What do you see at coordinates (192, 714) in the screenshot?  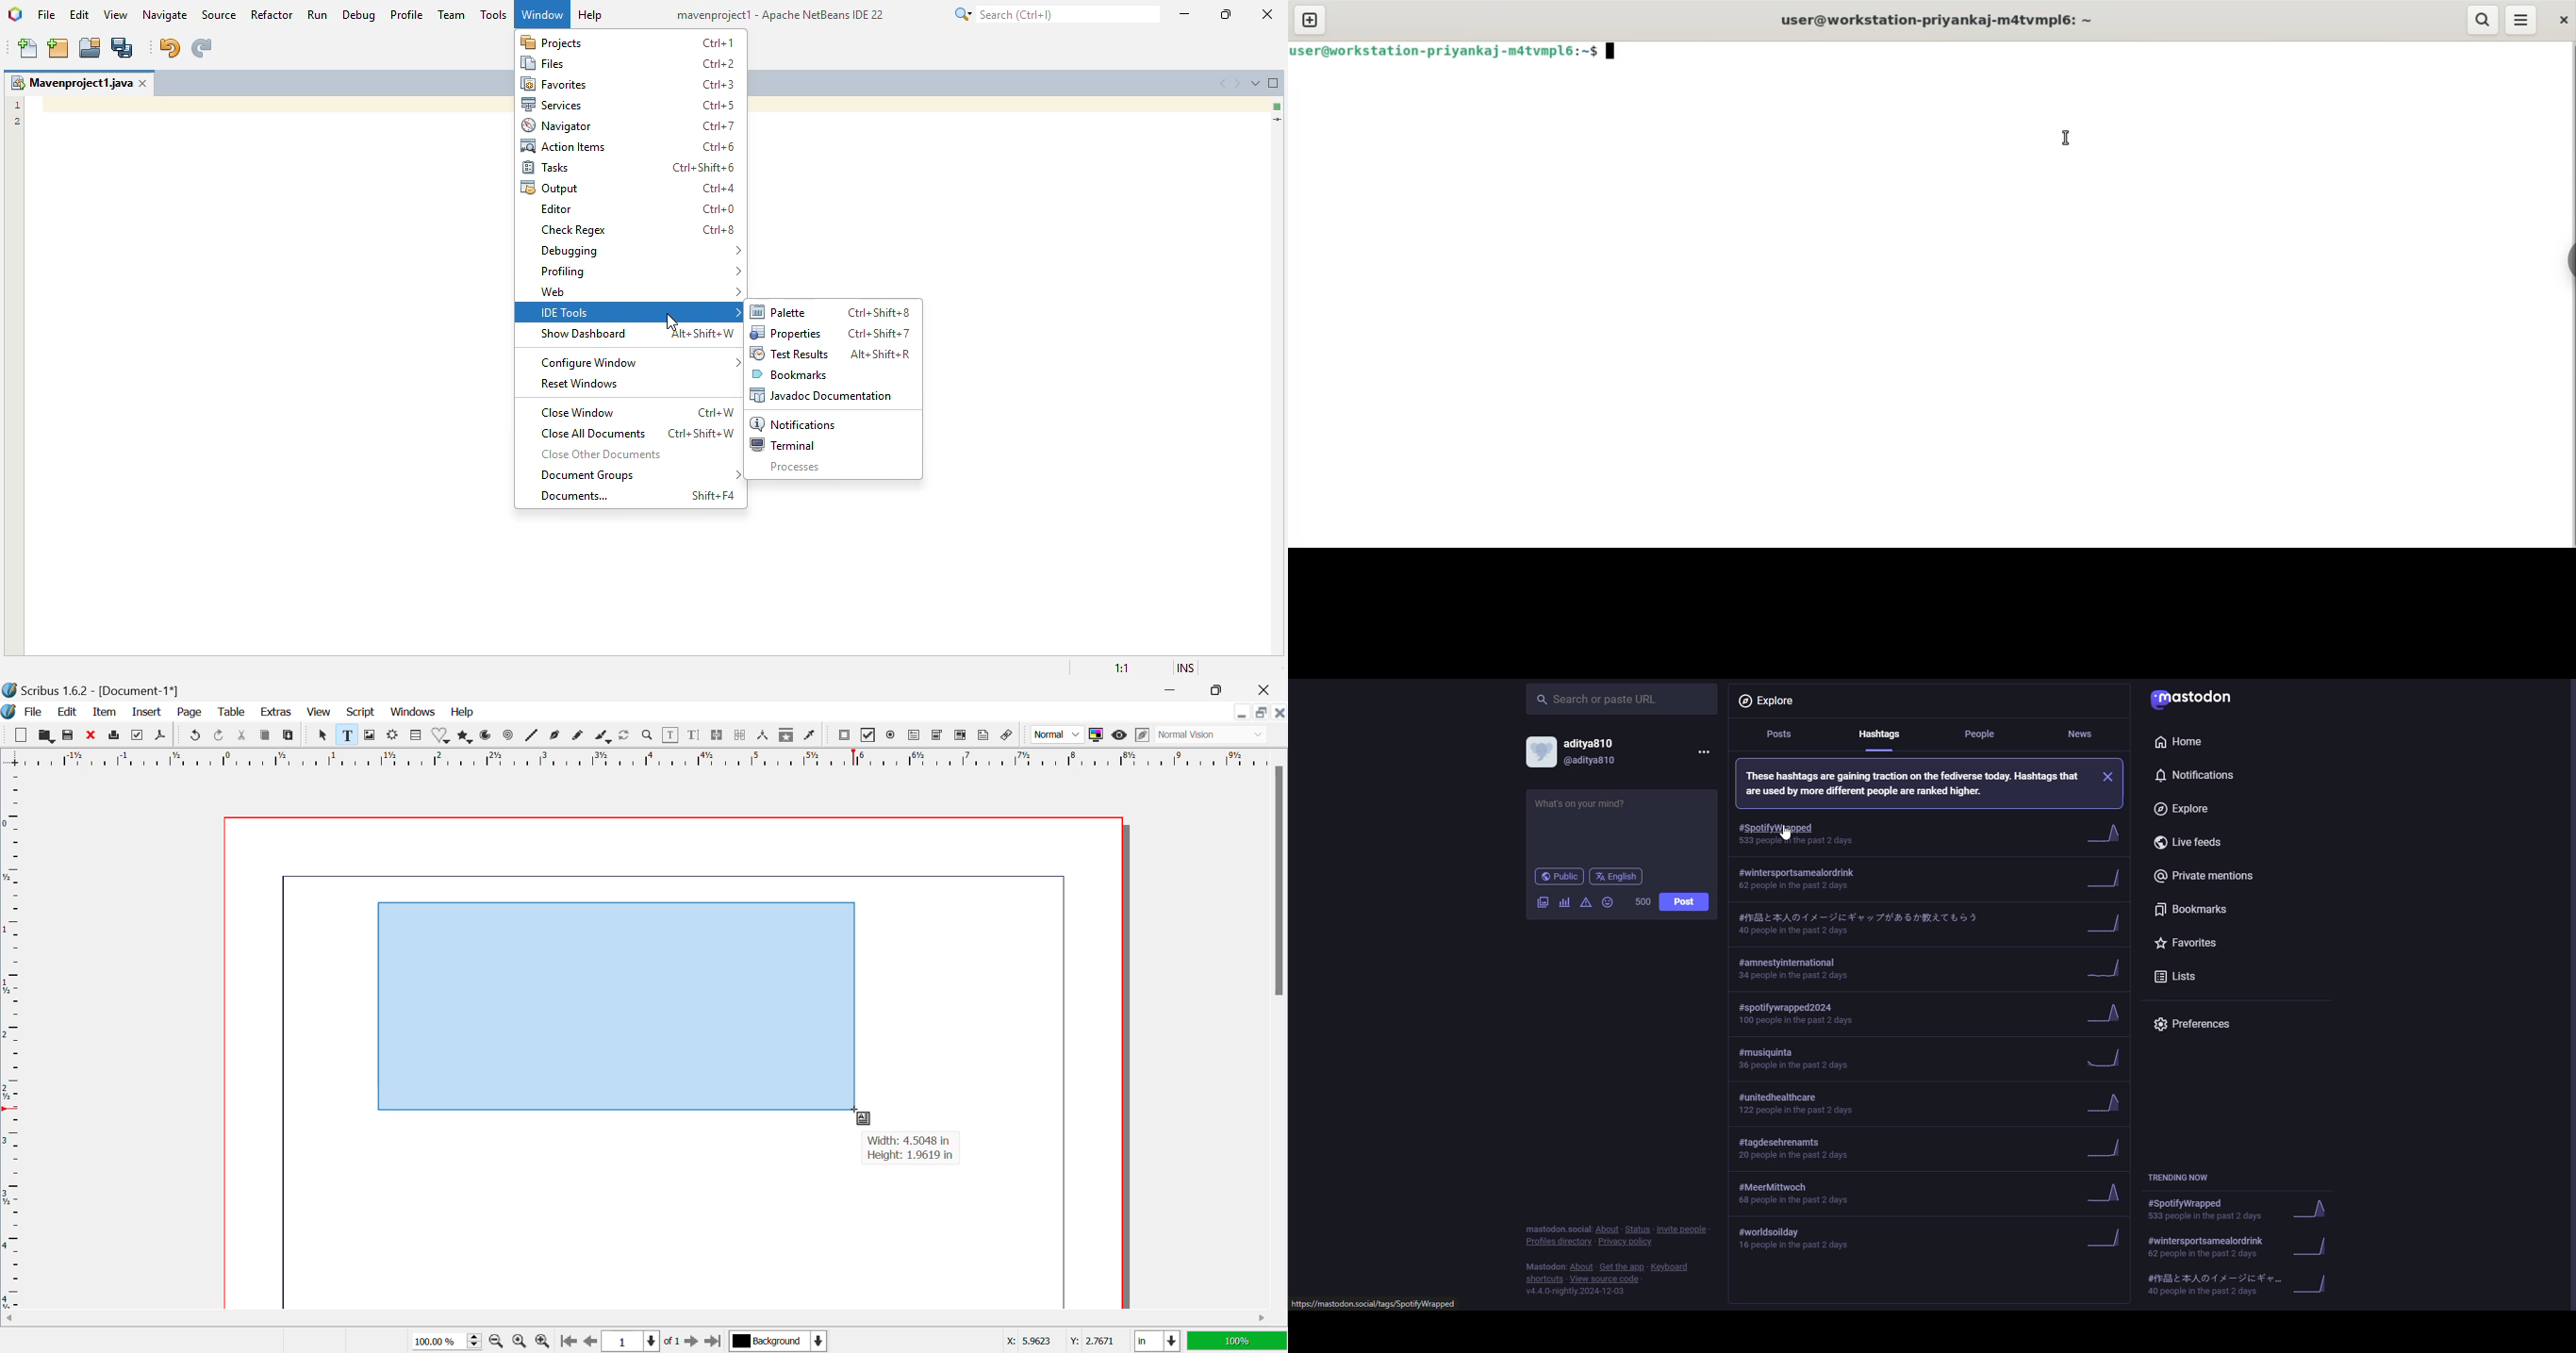 I see `Page` at bounding box center [192, 714].